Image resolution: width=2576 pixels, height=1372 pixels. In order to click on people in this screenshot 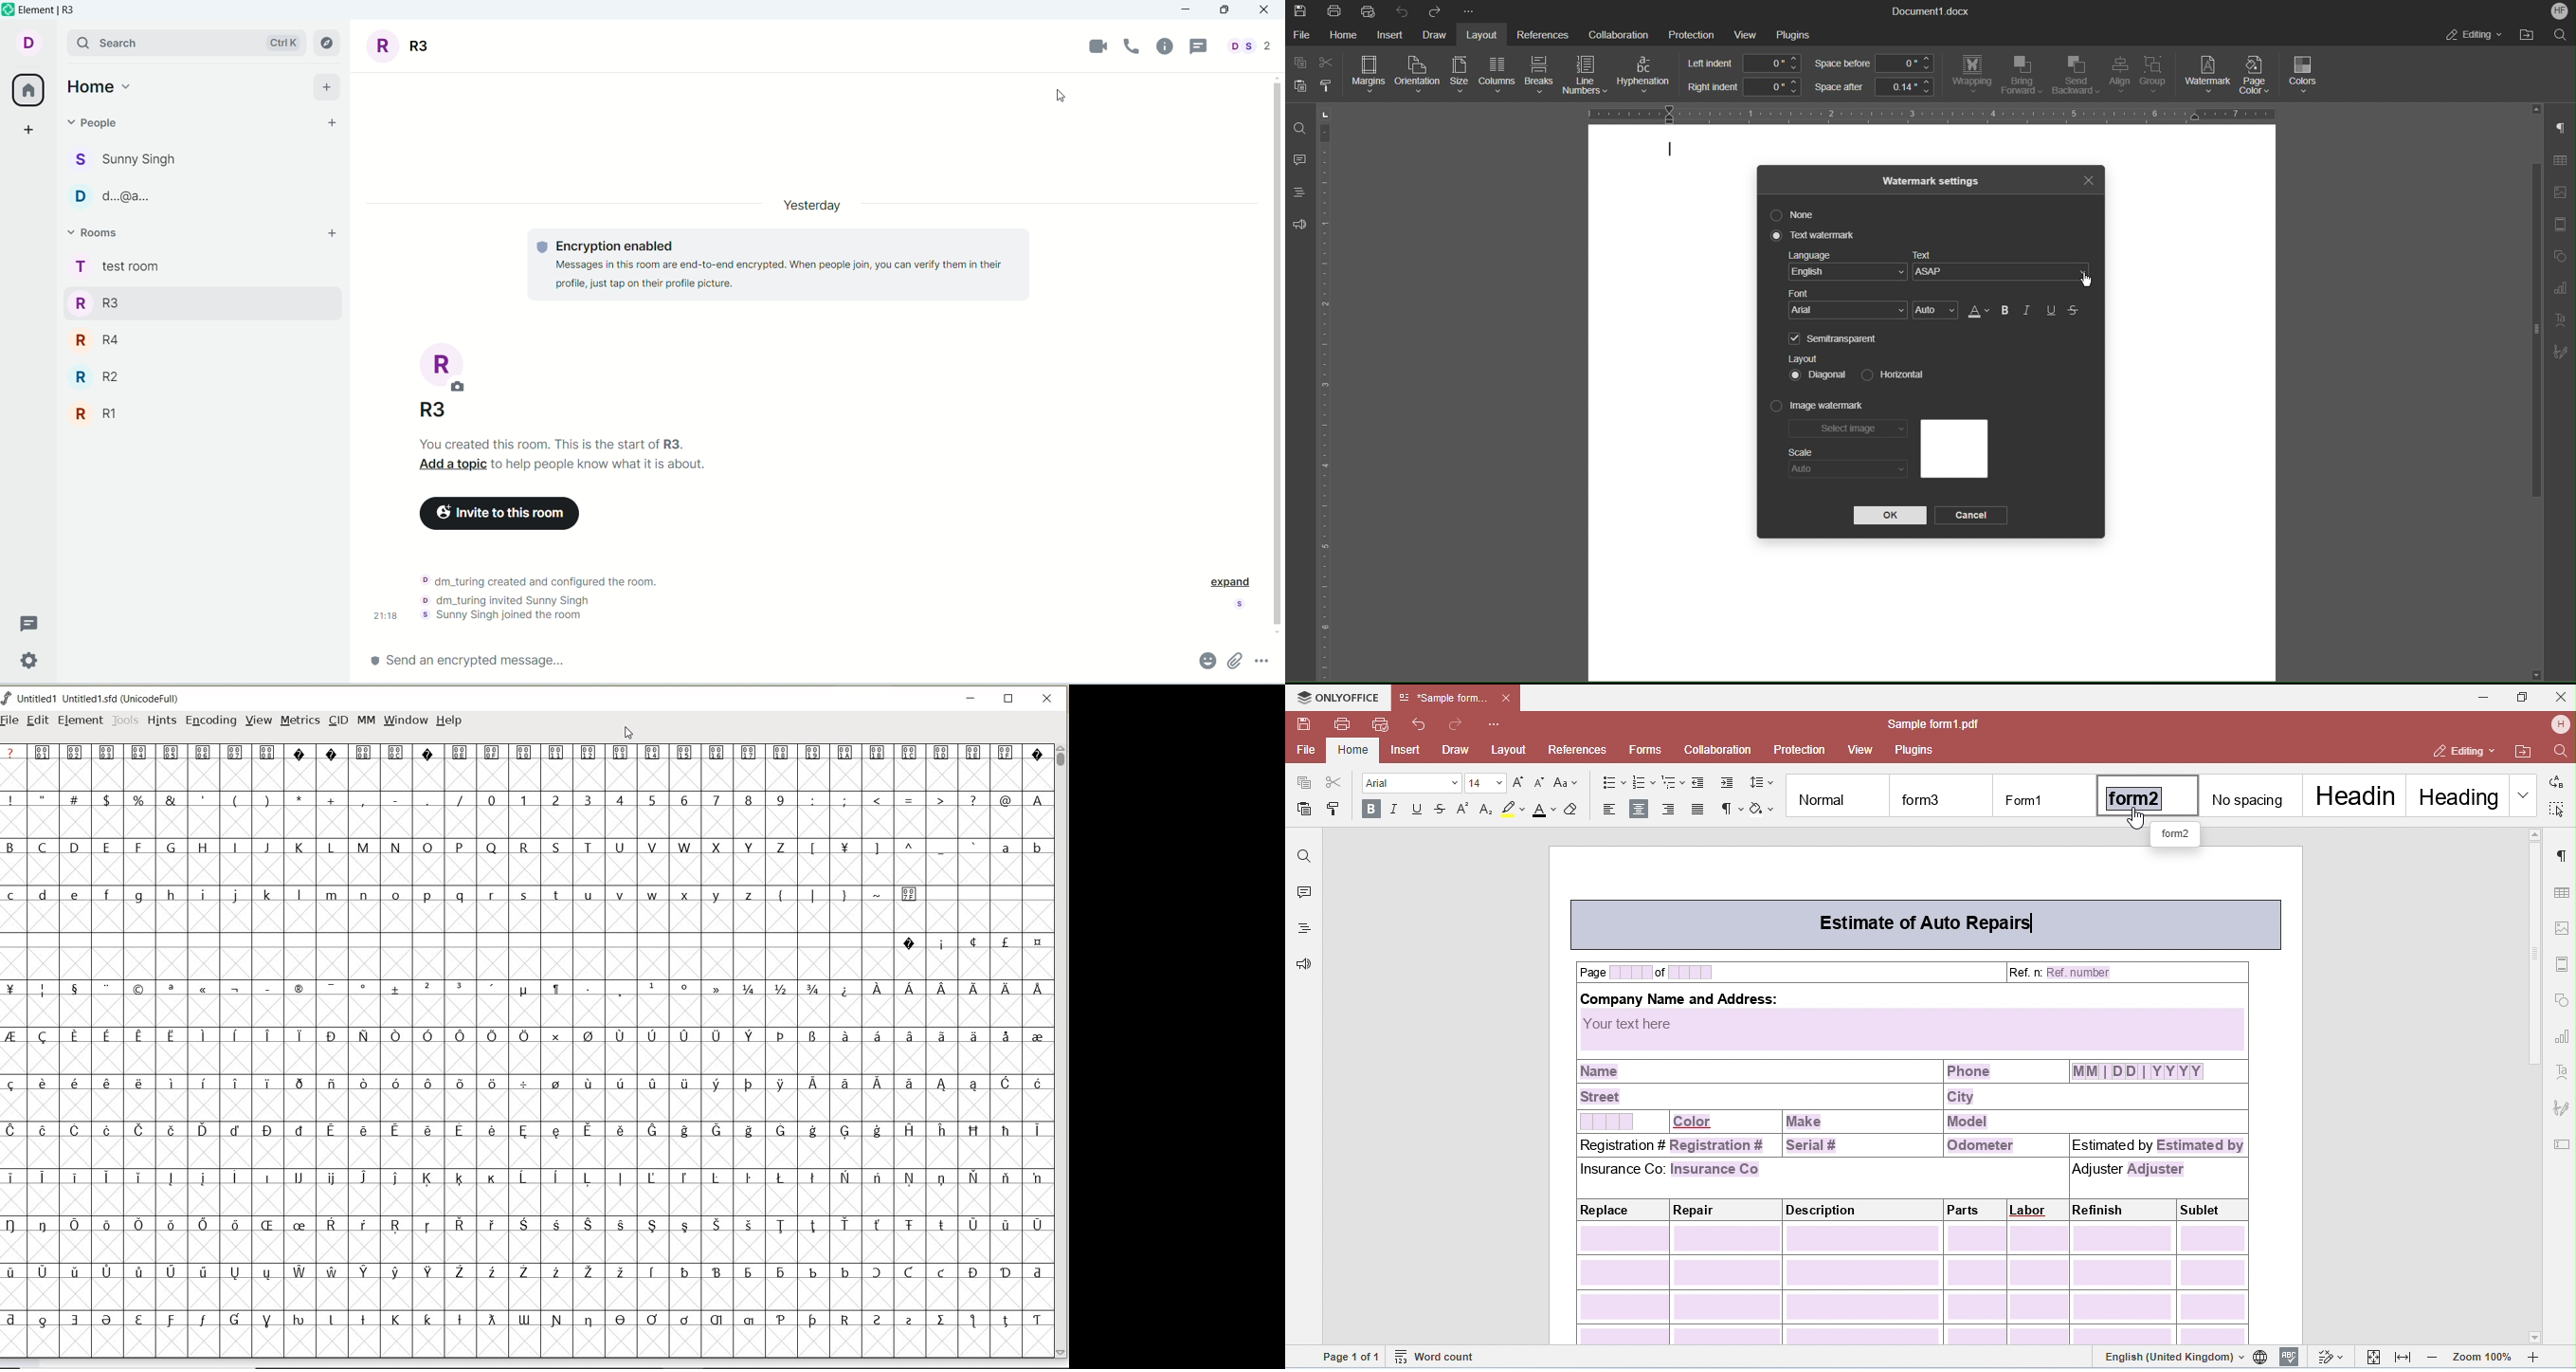, I will do `click(124, 198)`.